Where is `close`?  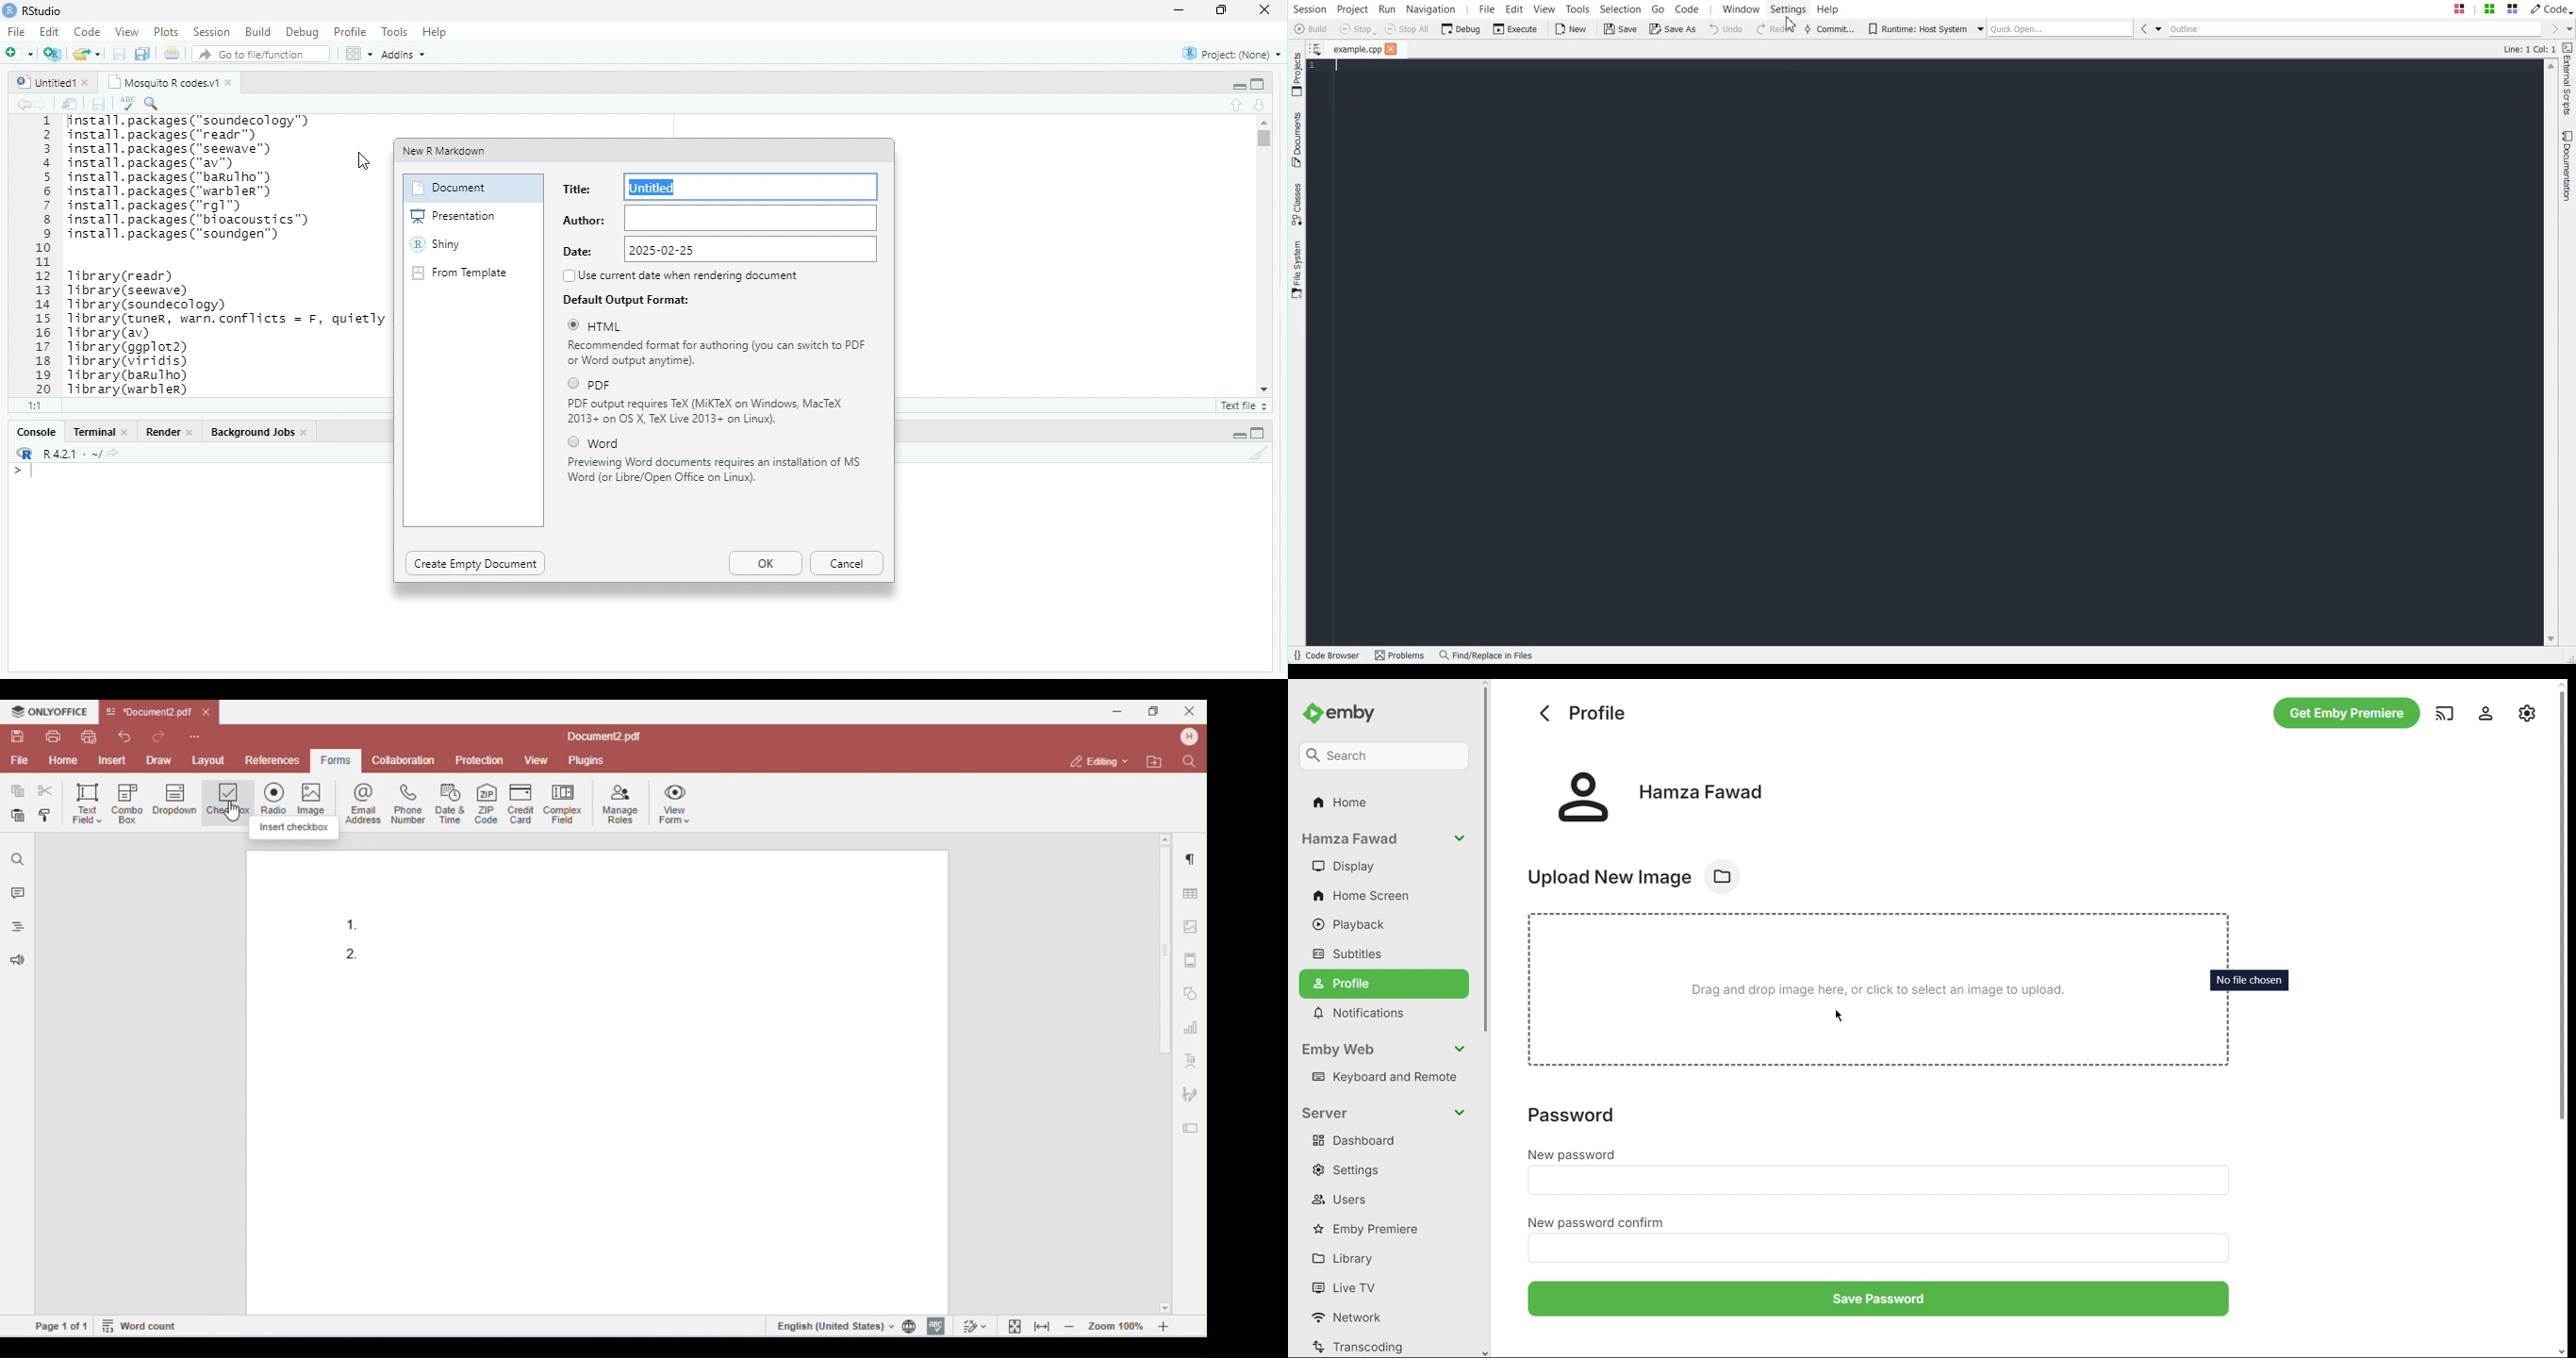 close is located at coordinates (190, 433).